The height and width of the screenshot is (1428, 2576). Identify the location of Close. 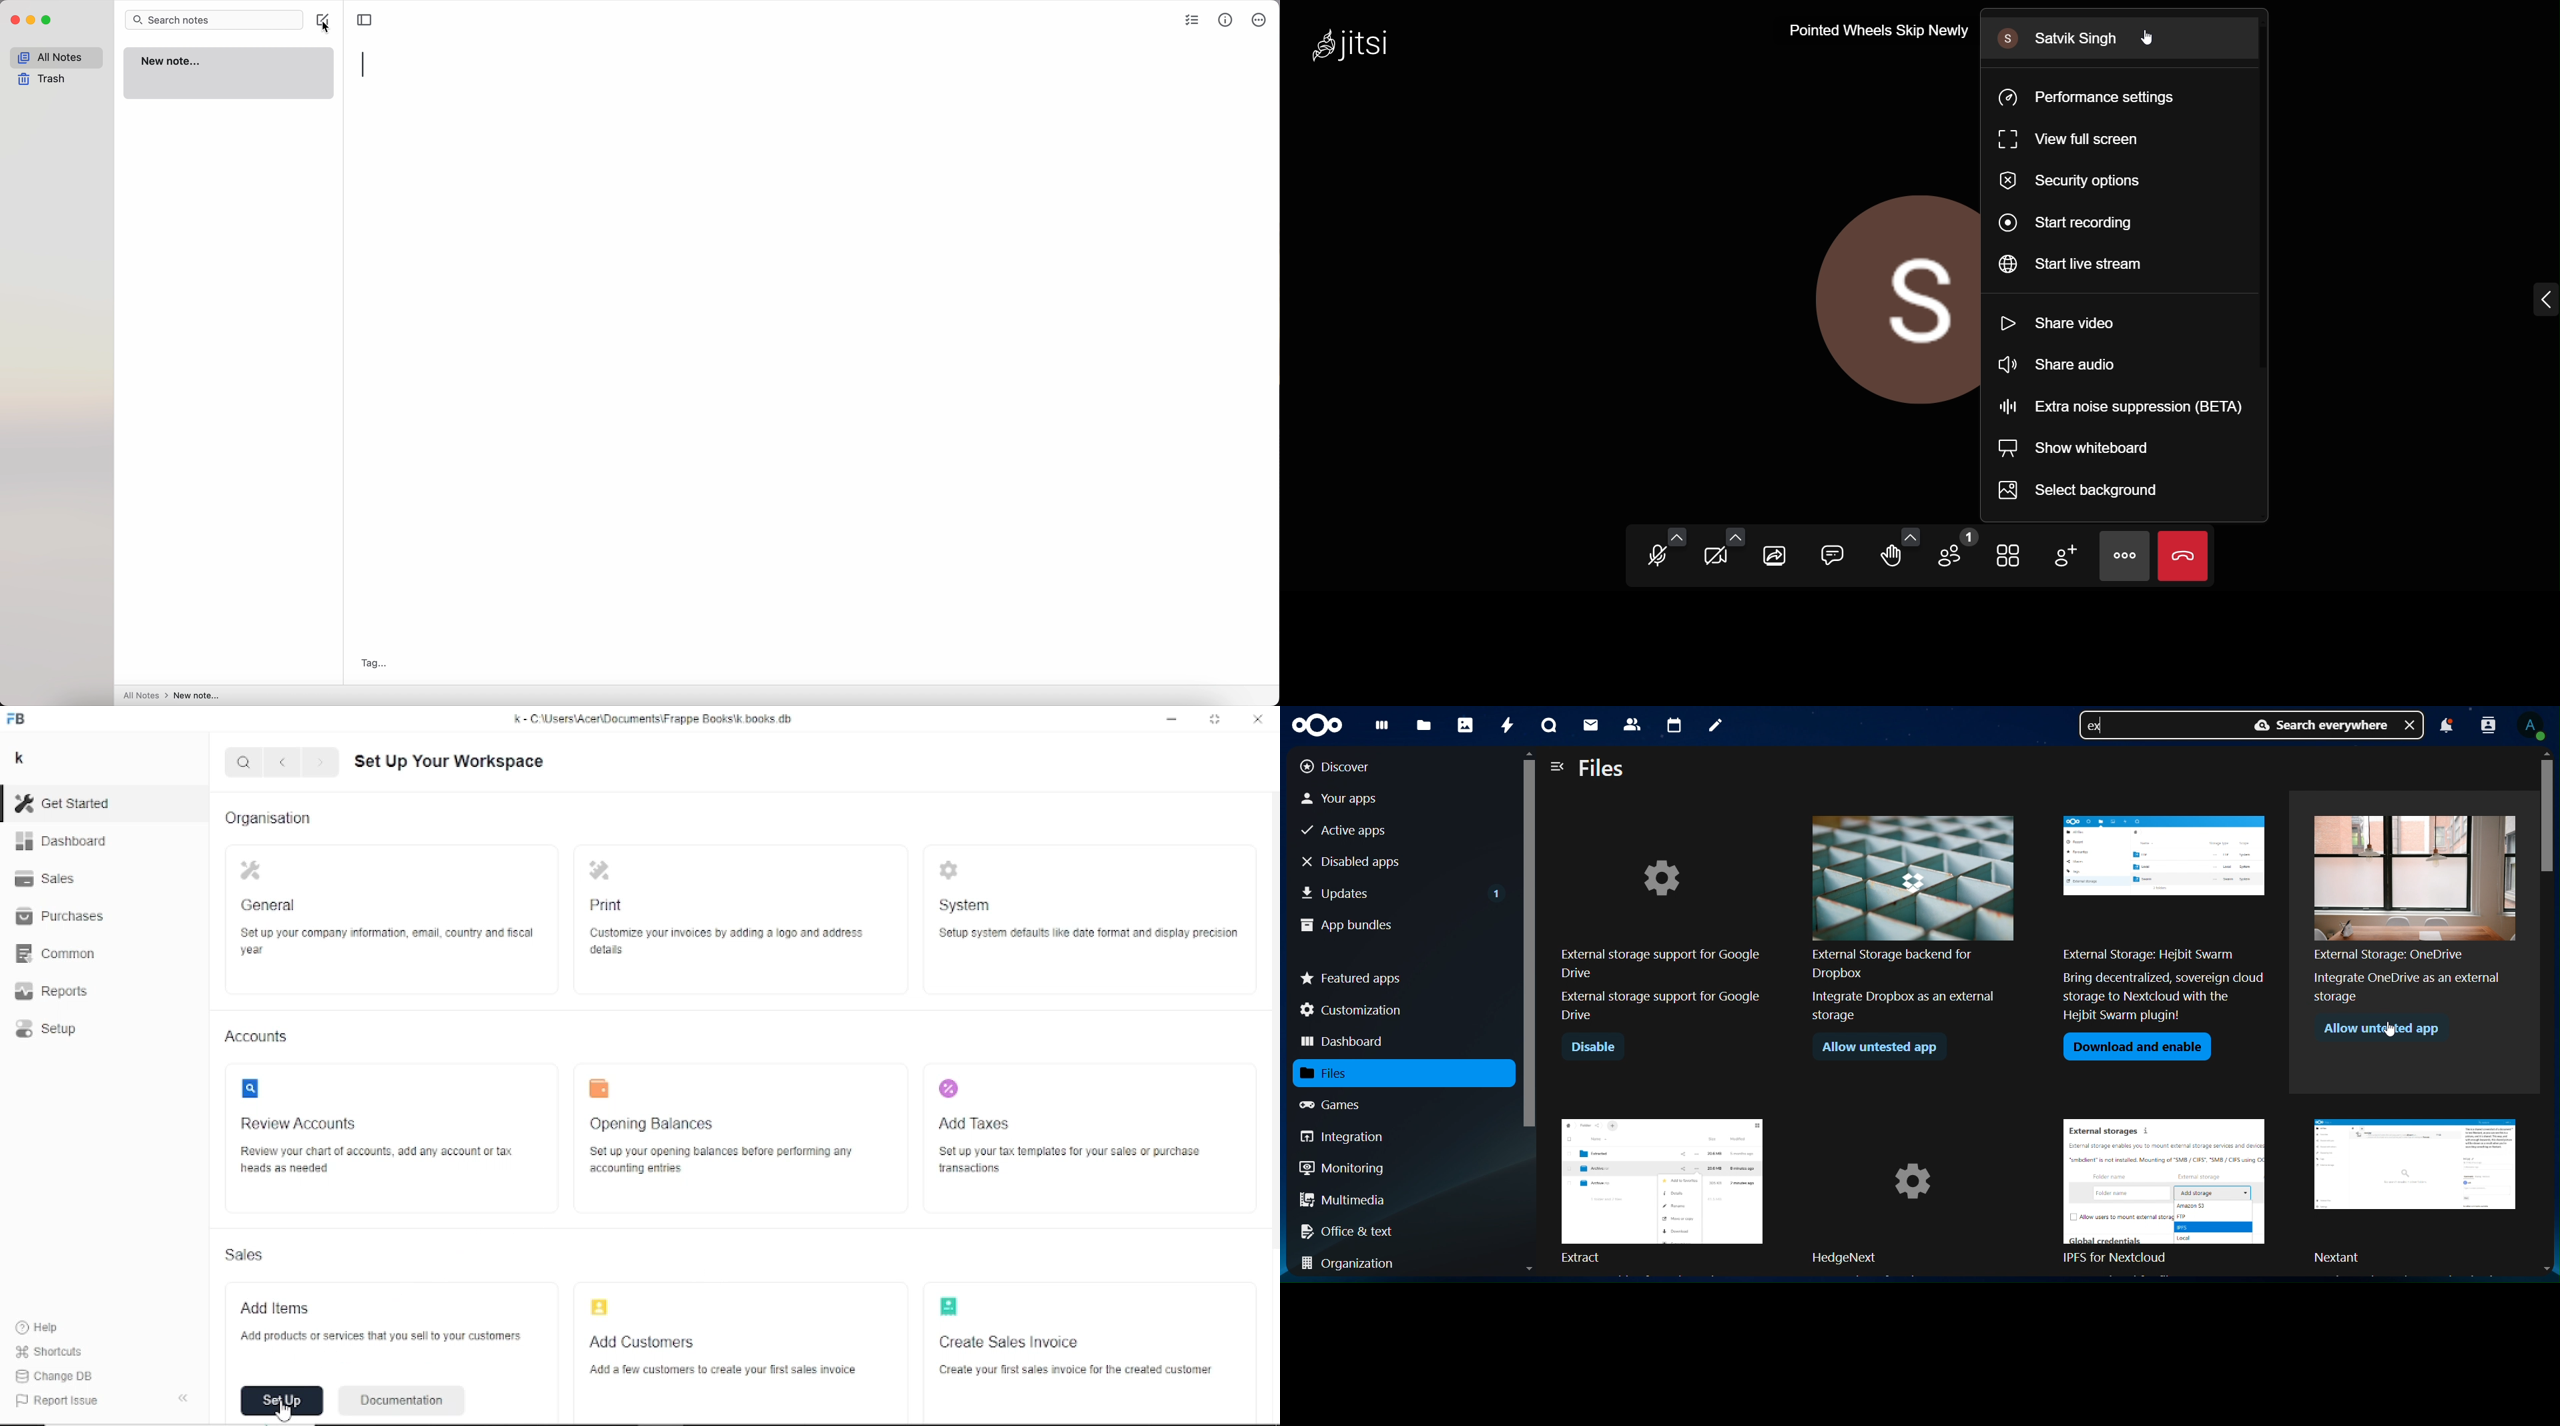
(1258, 719).